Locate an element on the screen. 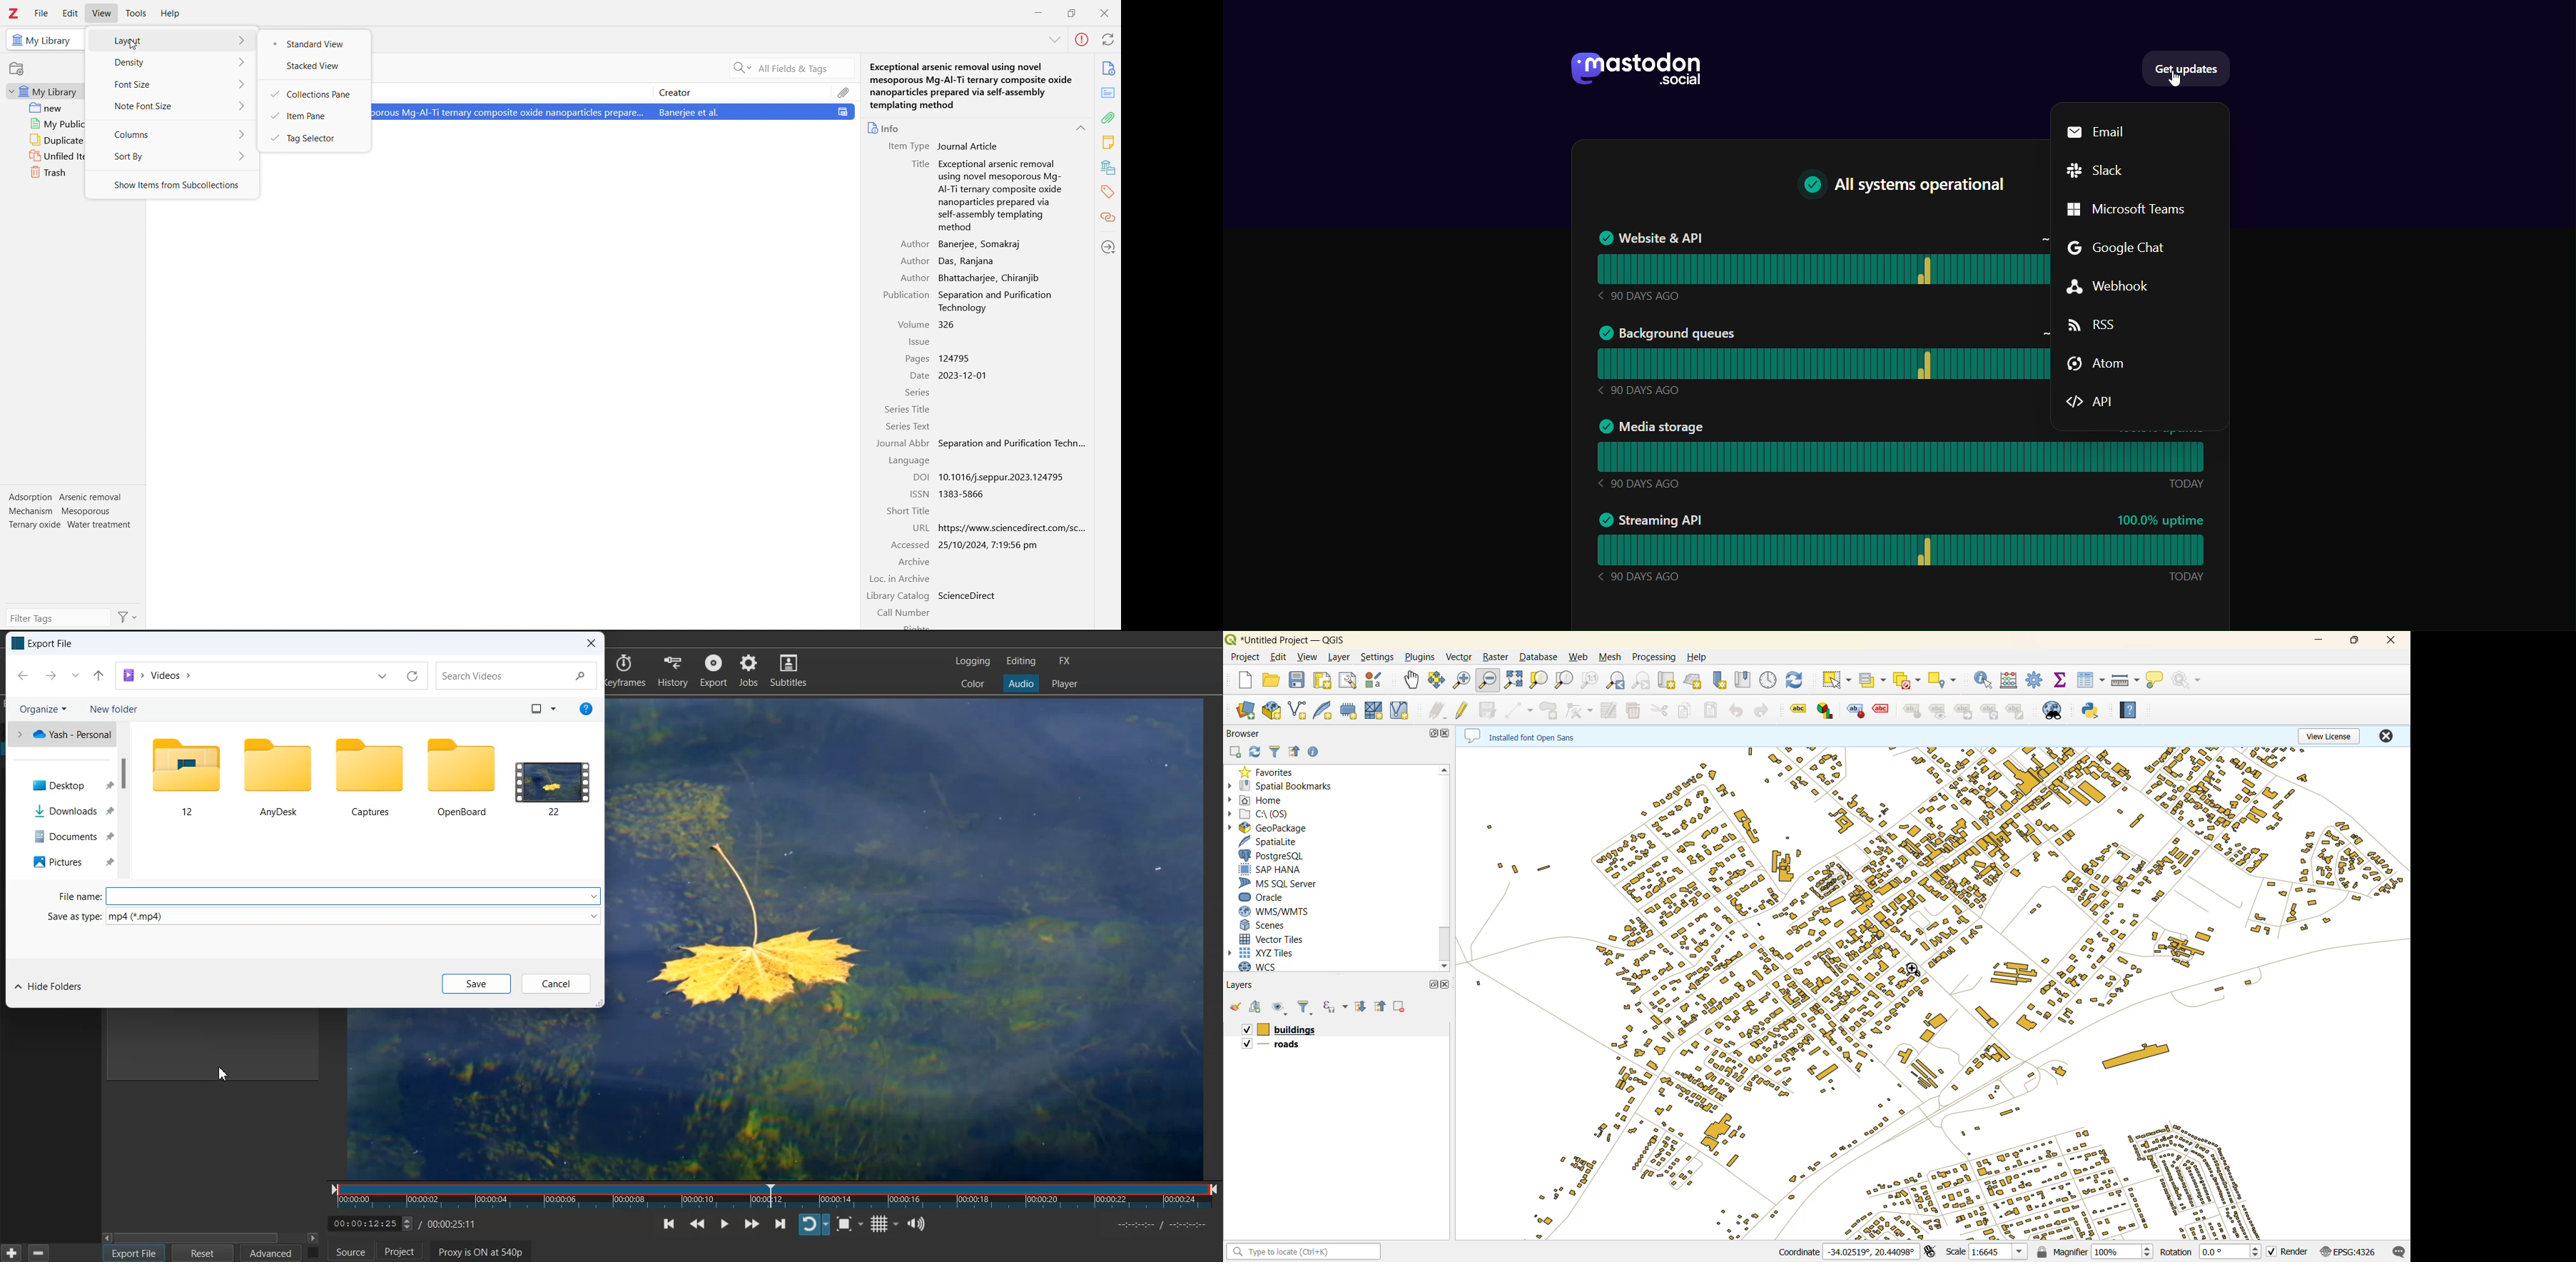  My Library is located at coordinates (42, 40).